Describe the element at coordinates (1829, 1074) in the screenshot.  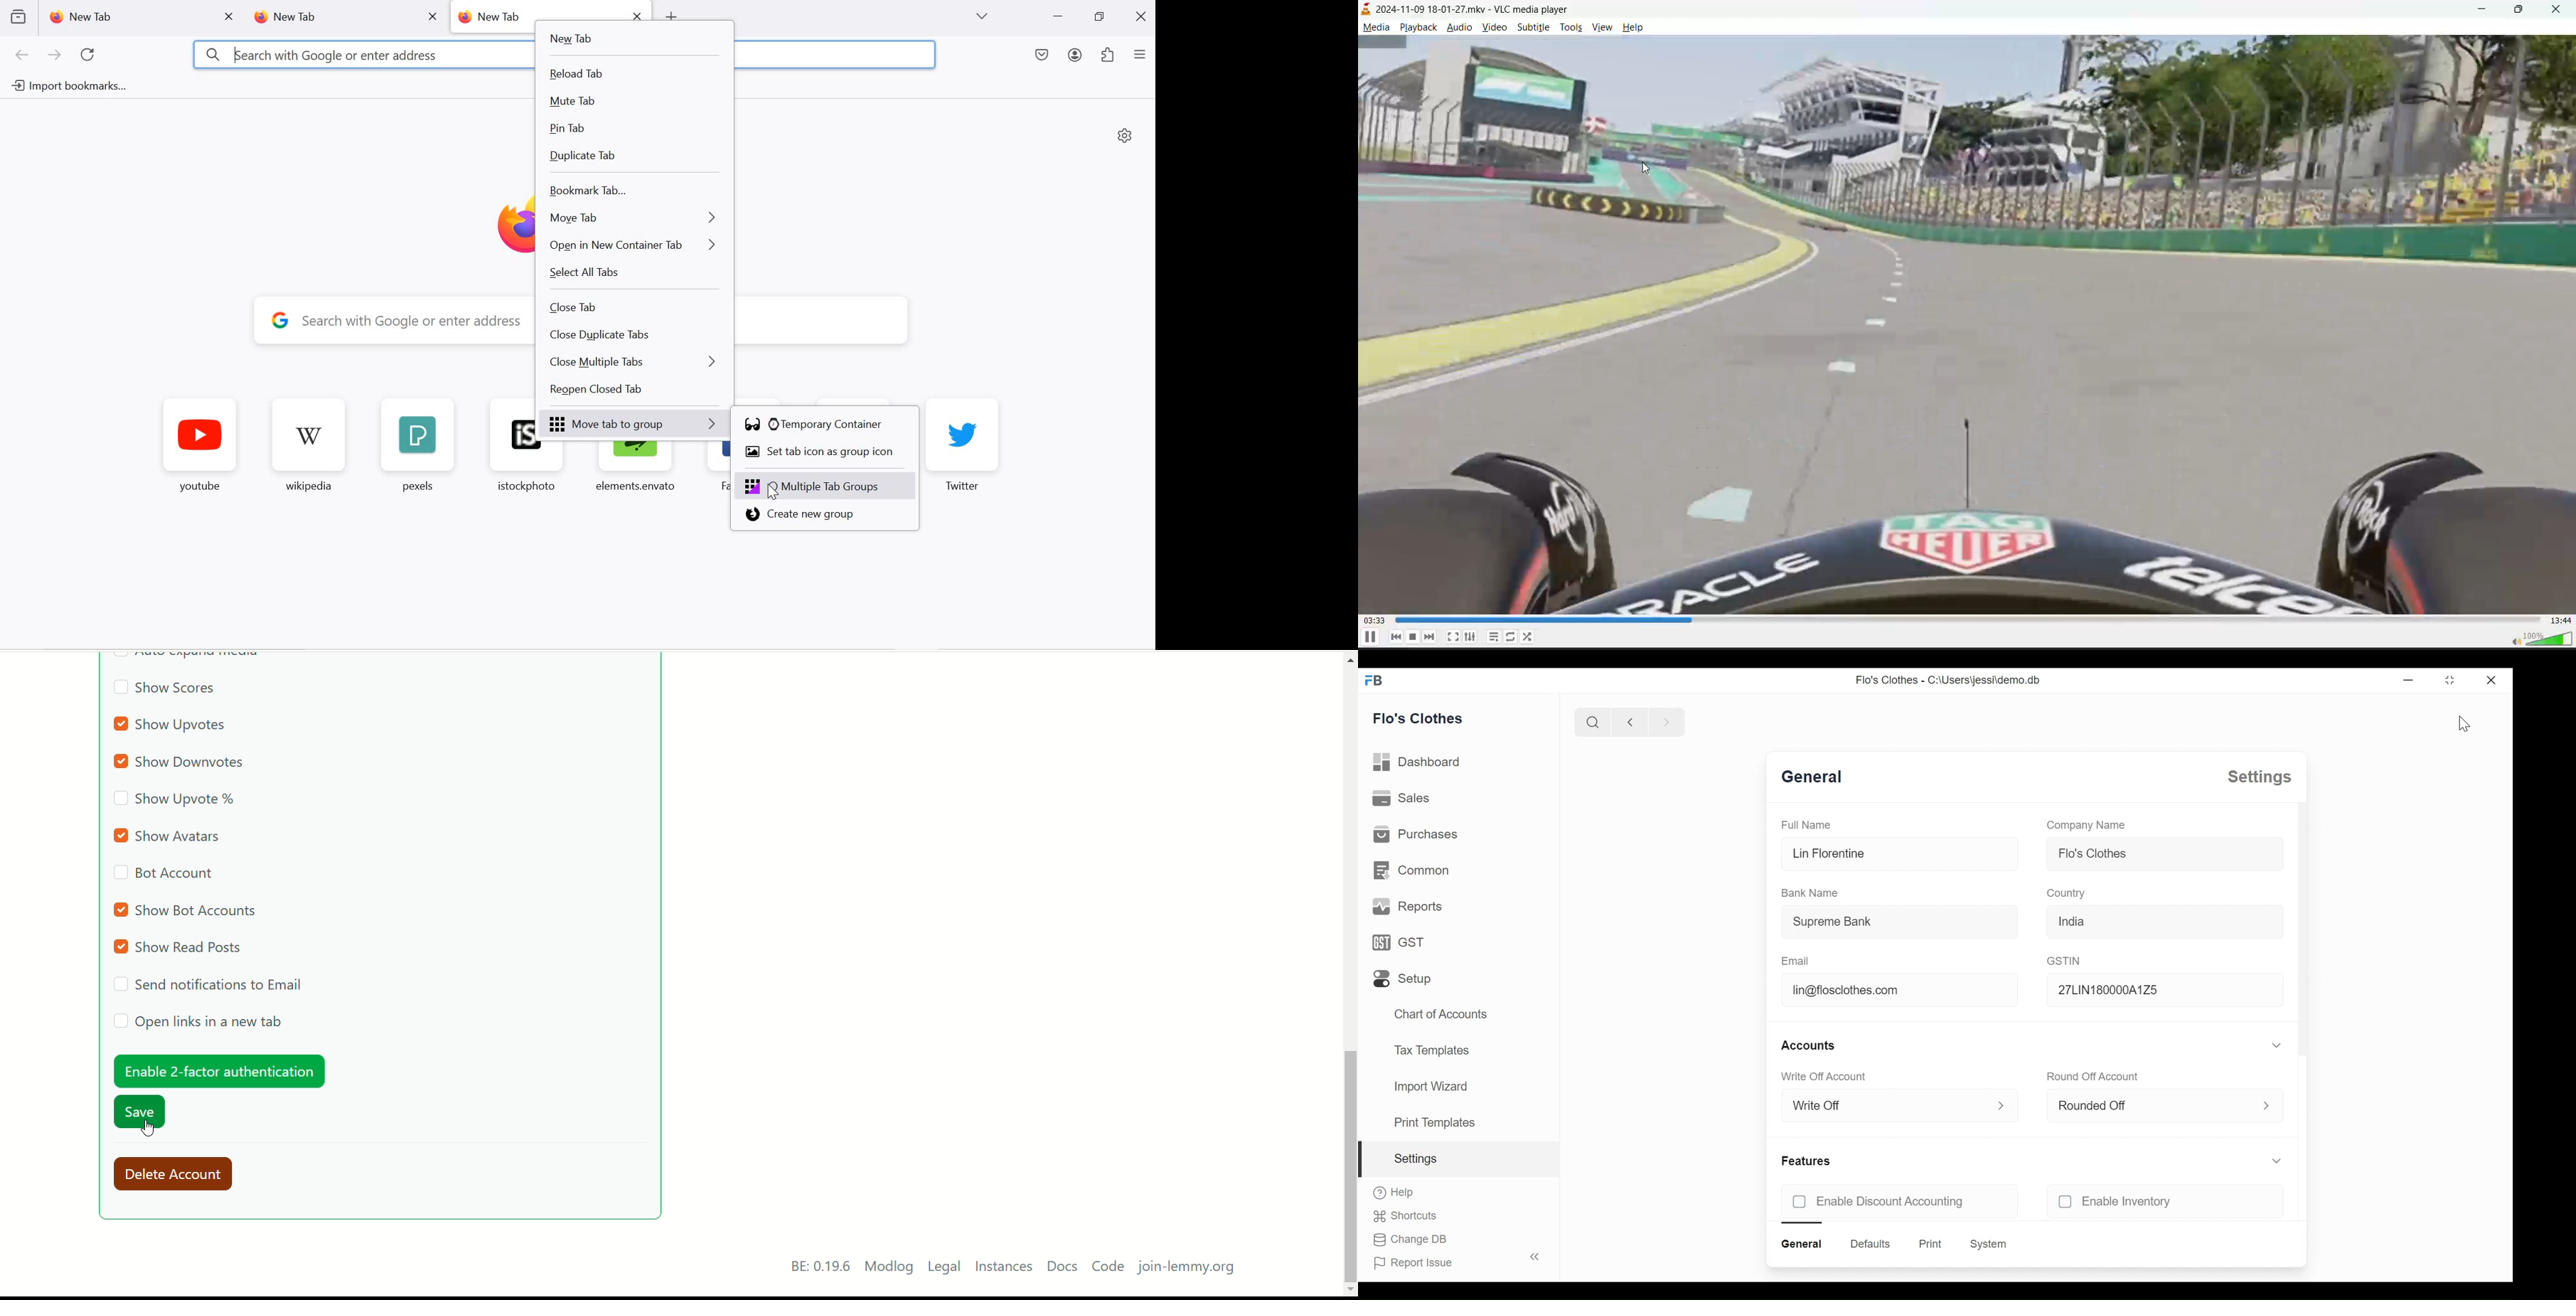
I see `Write Off Account` at that location.